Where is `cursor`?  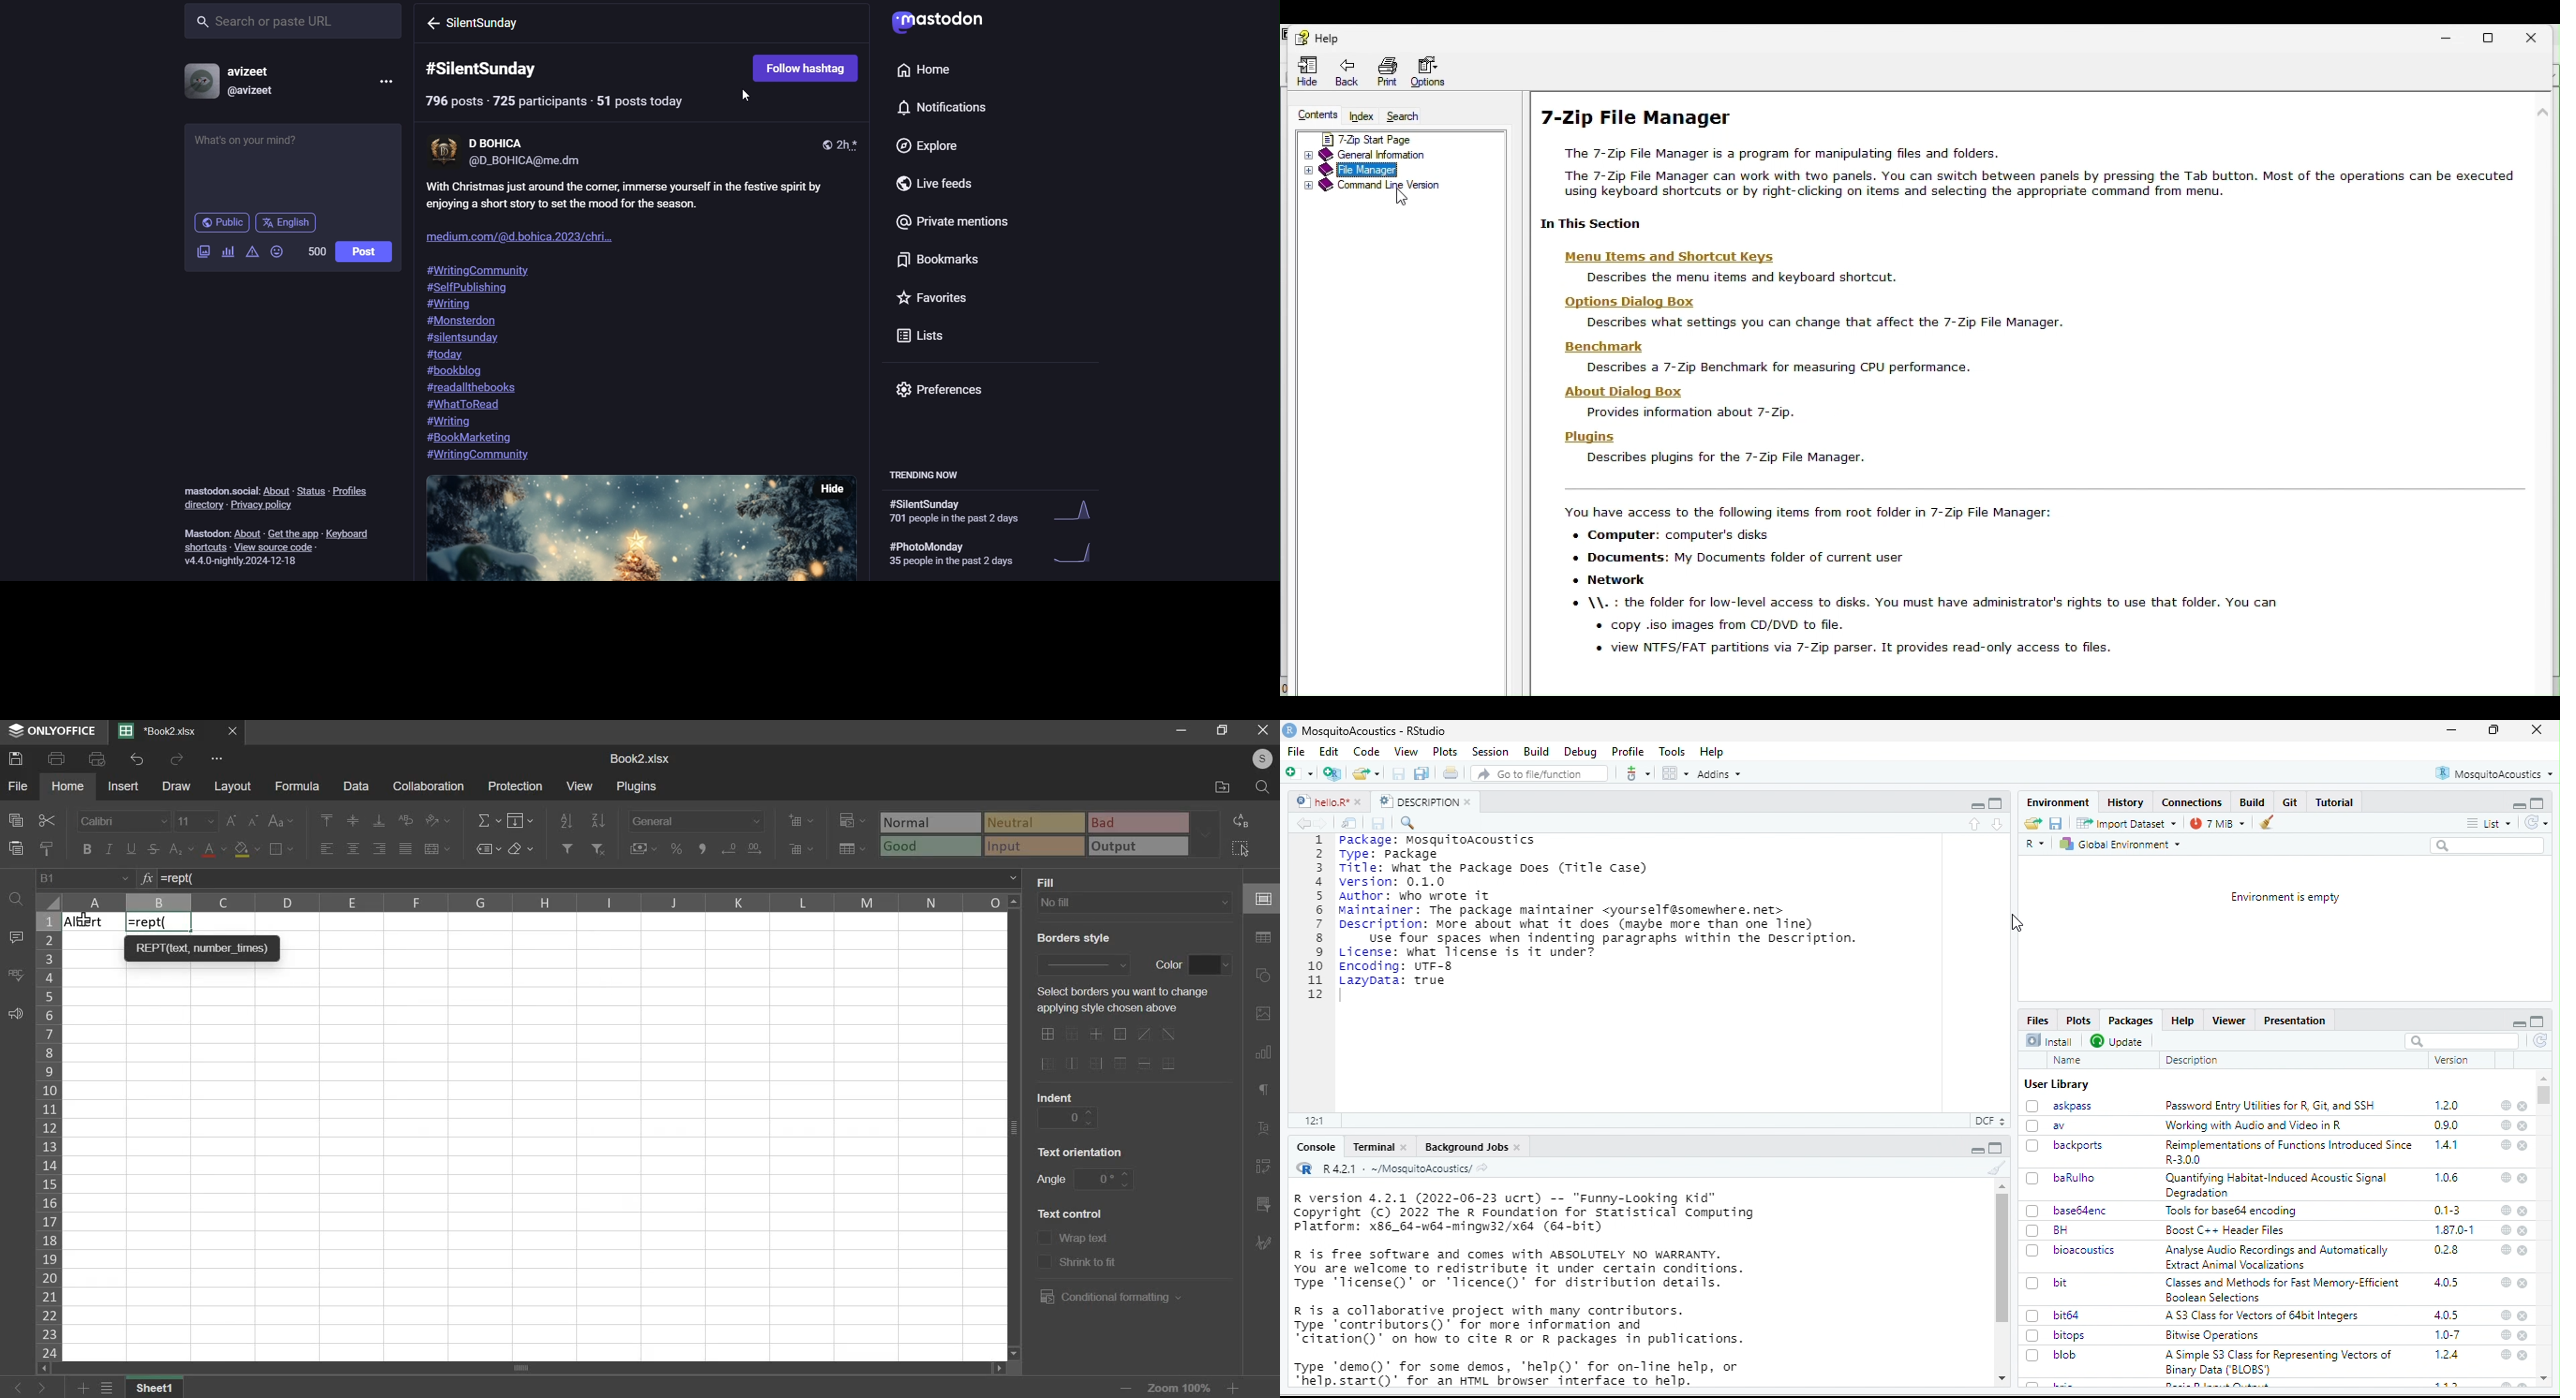
cursor is located at coordinates (2017, 921).